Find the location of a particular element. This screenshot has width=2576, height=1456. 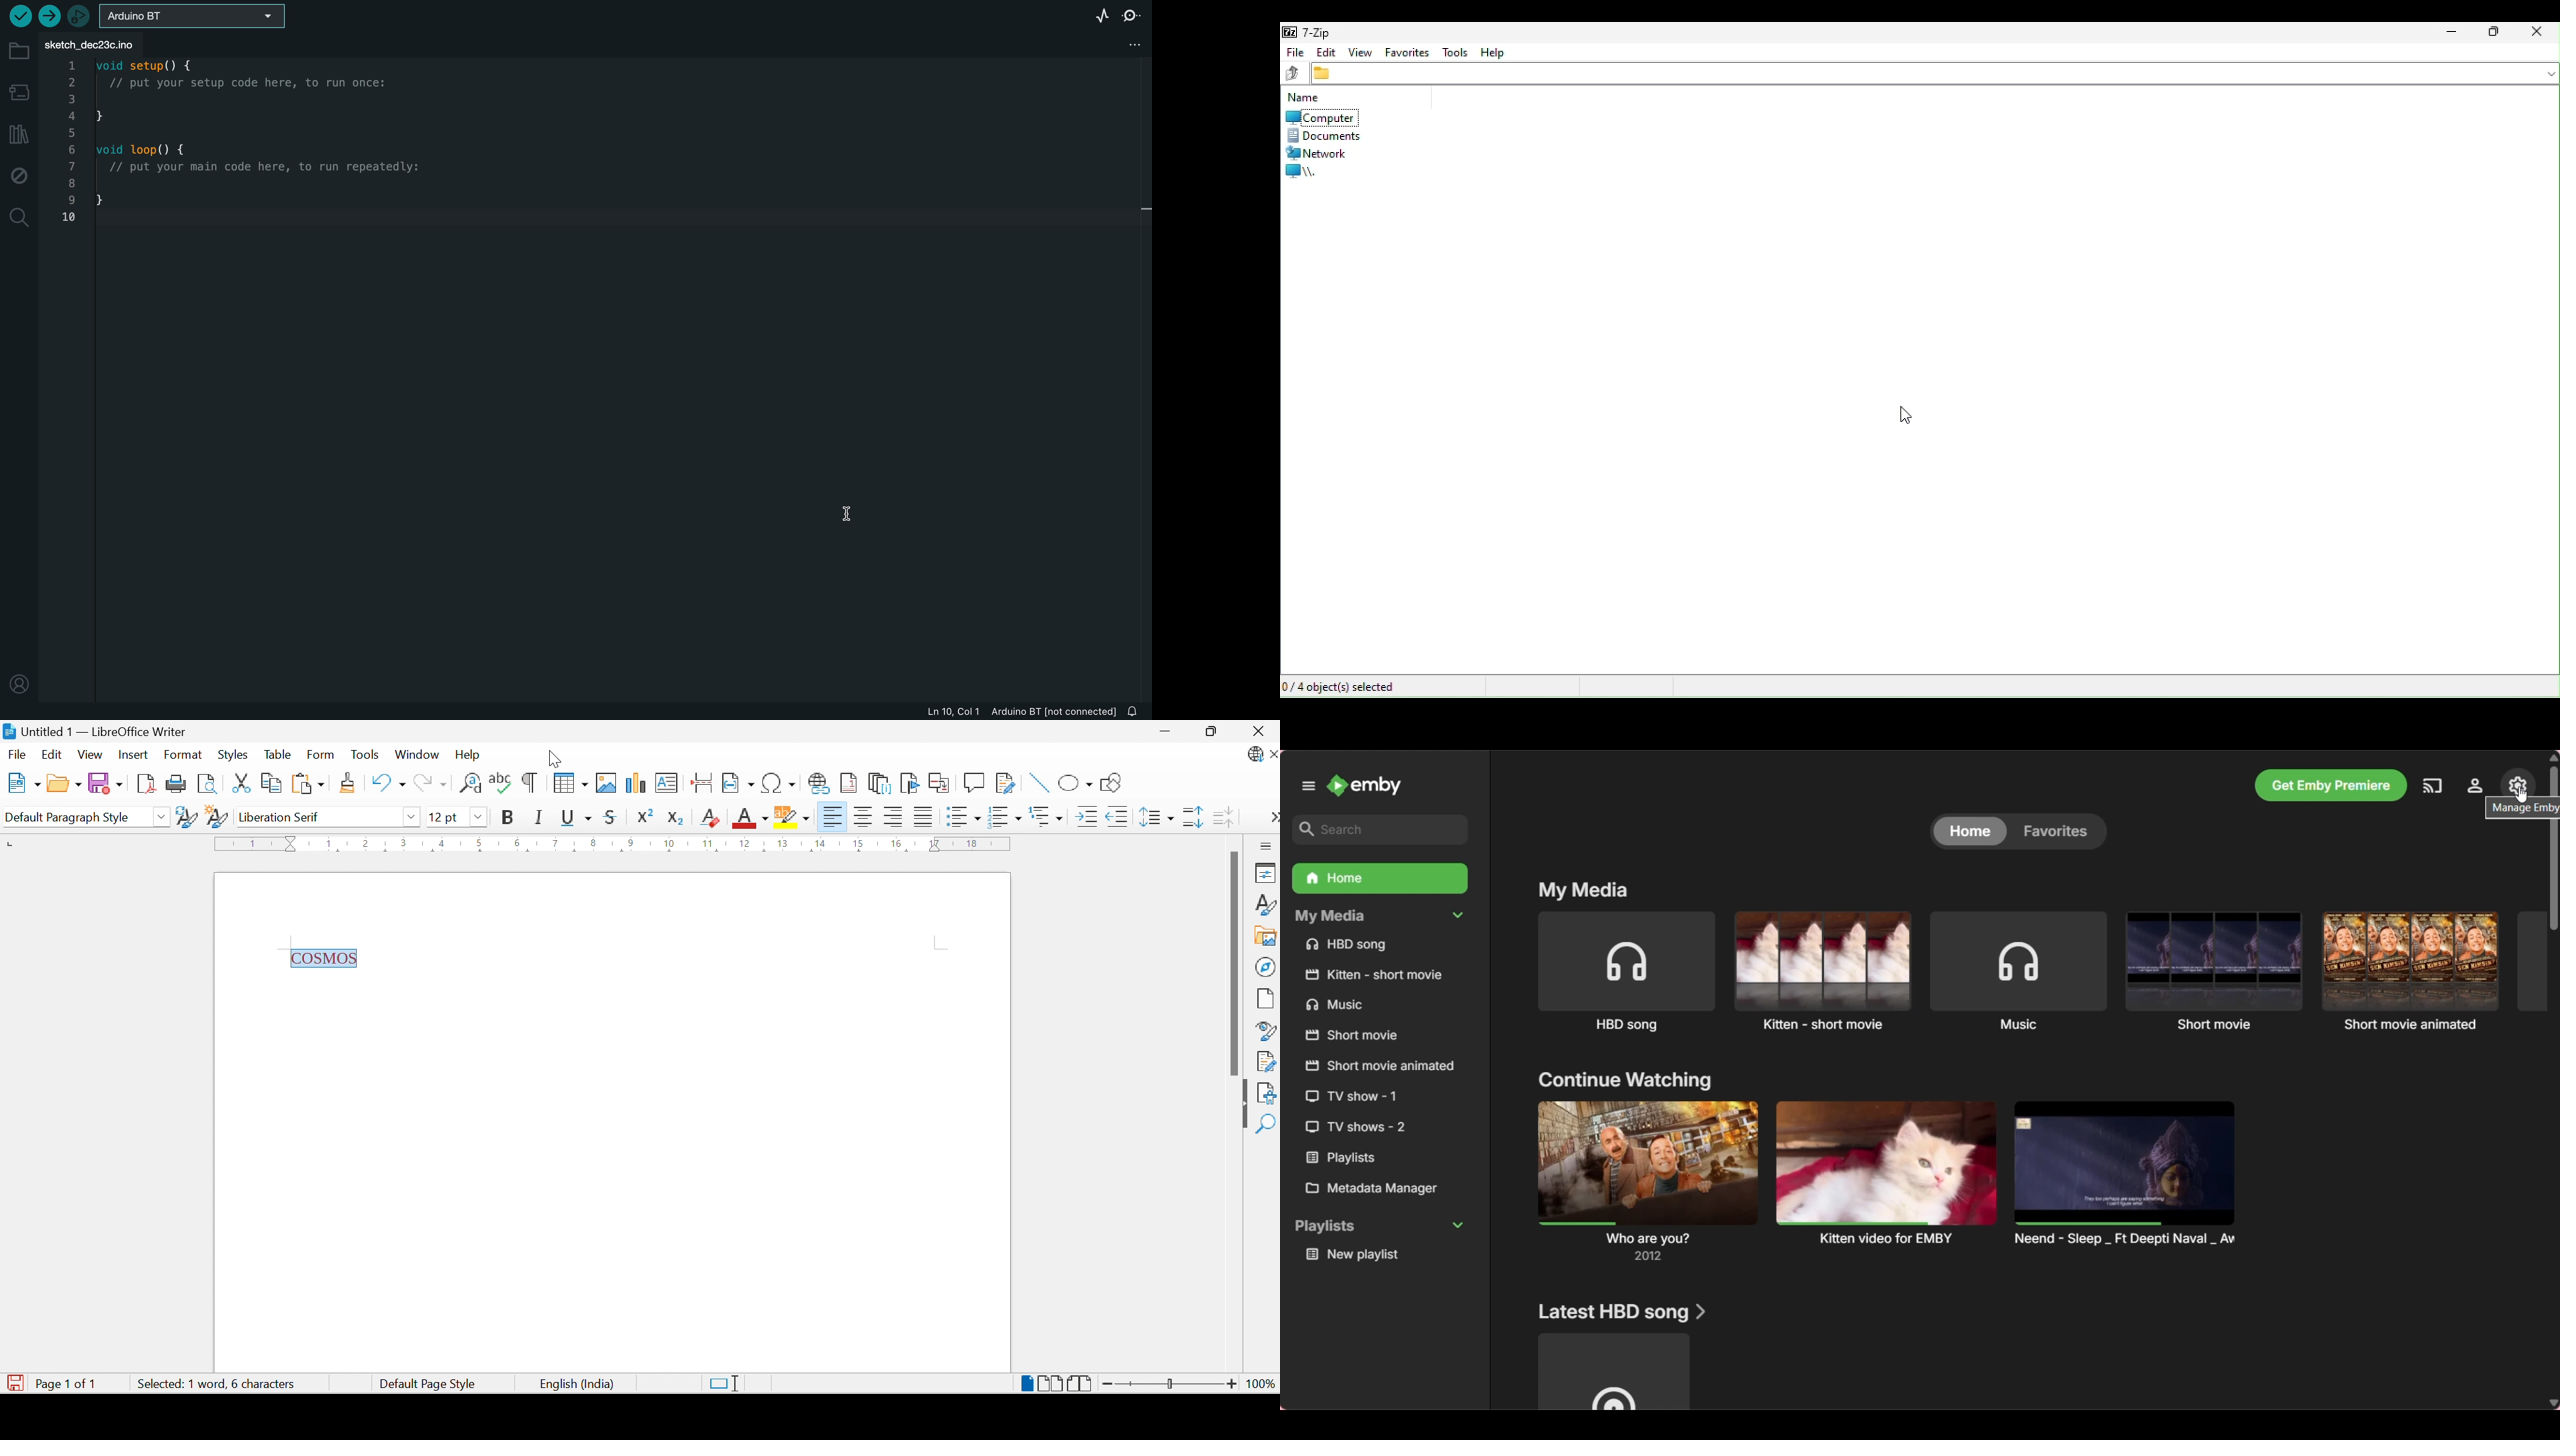

Cut is located at coordinates (238, 783).